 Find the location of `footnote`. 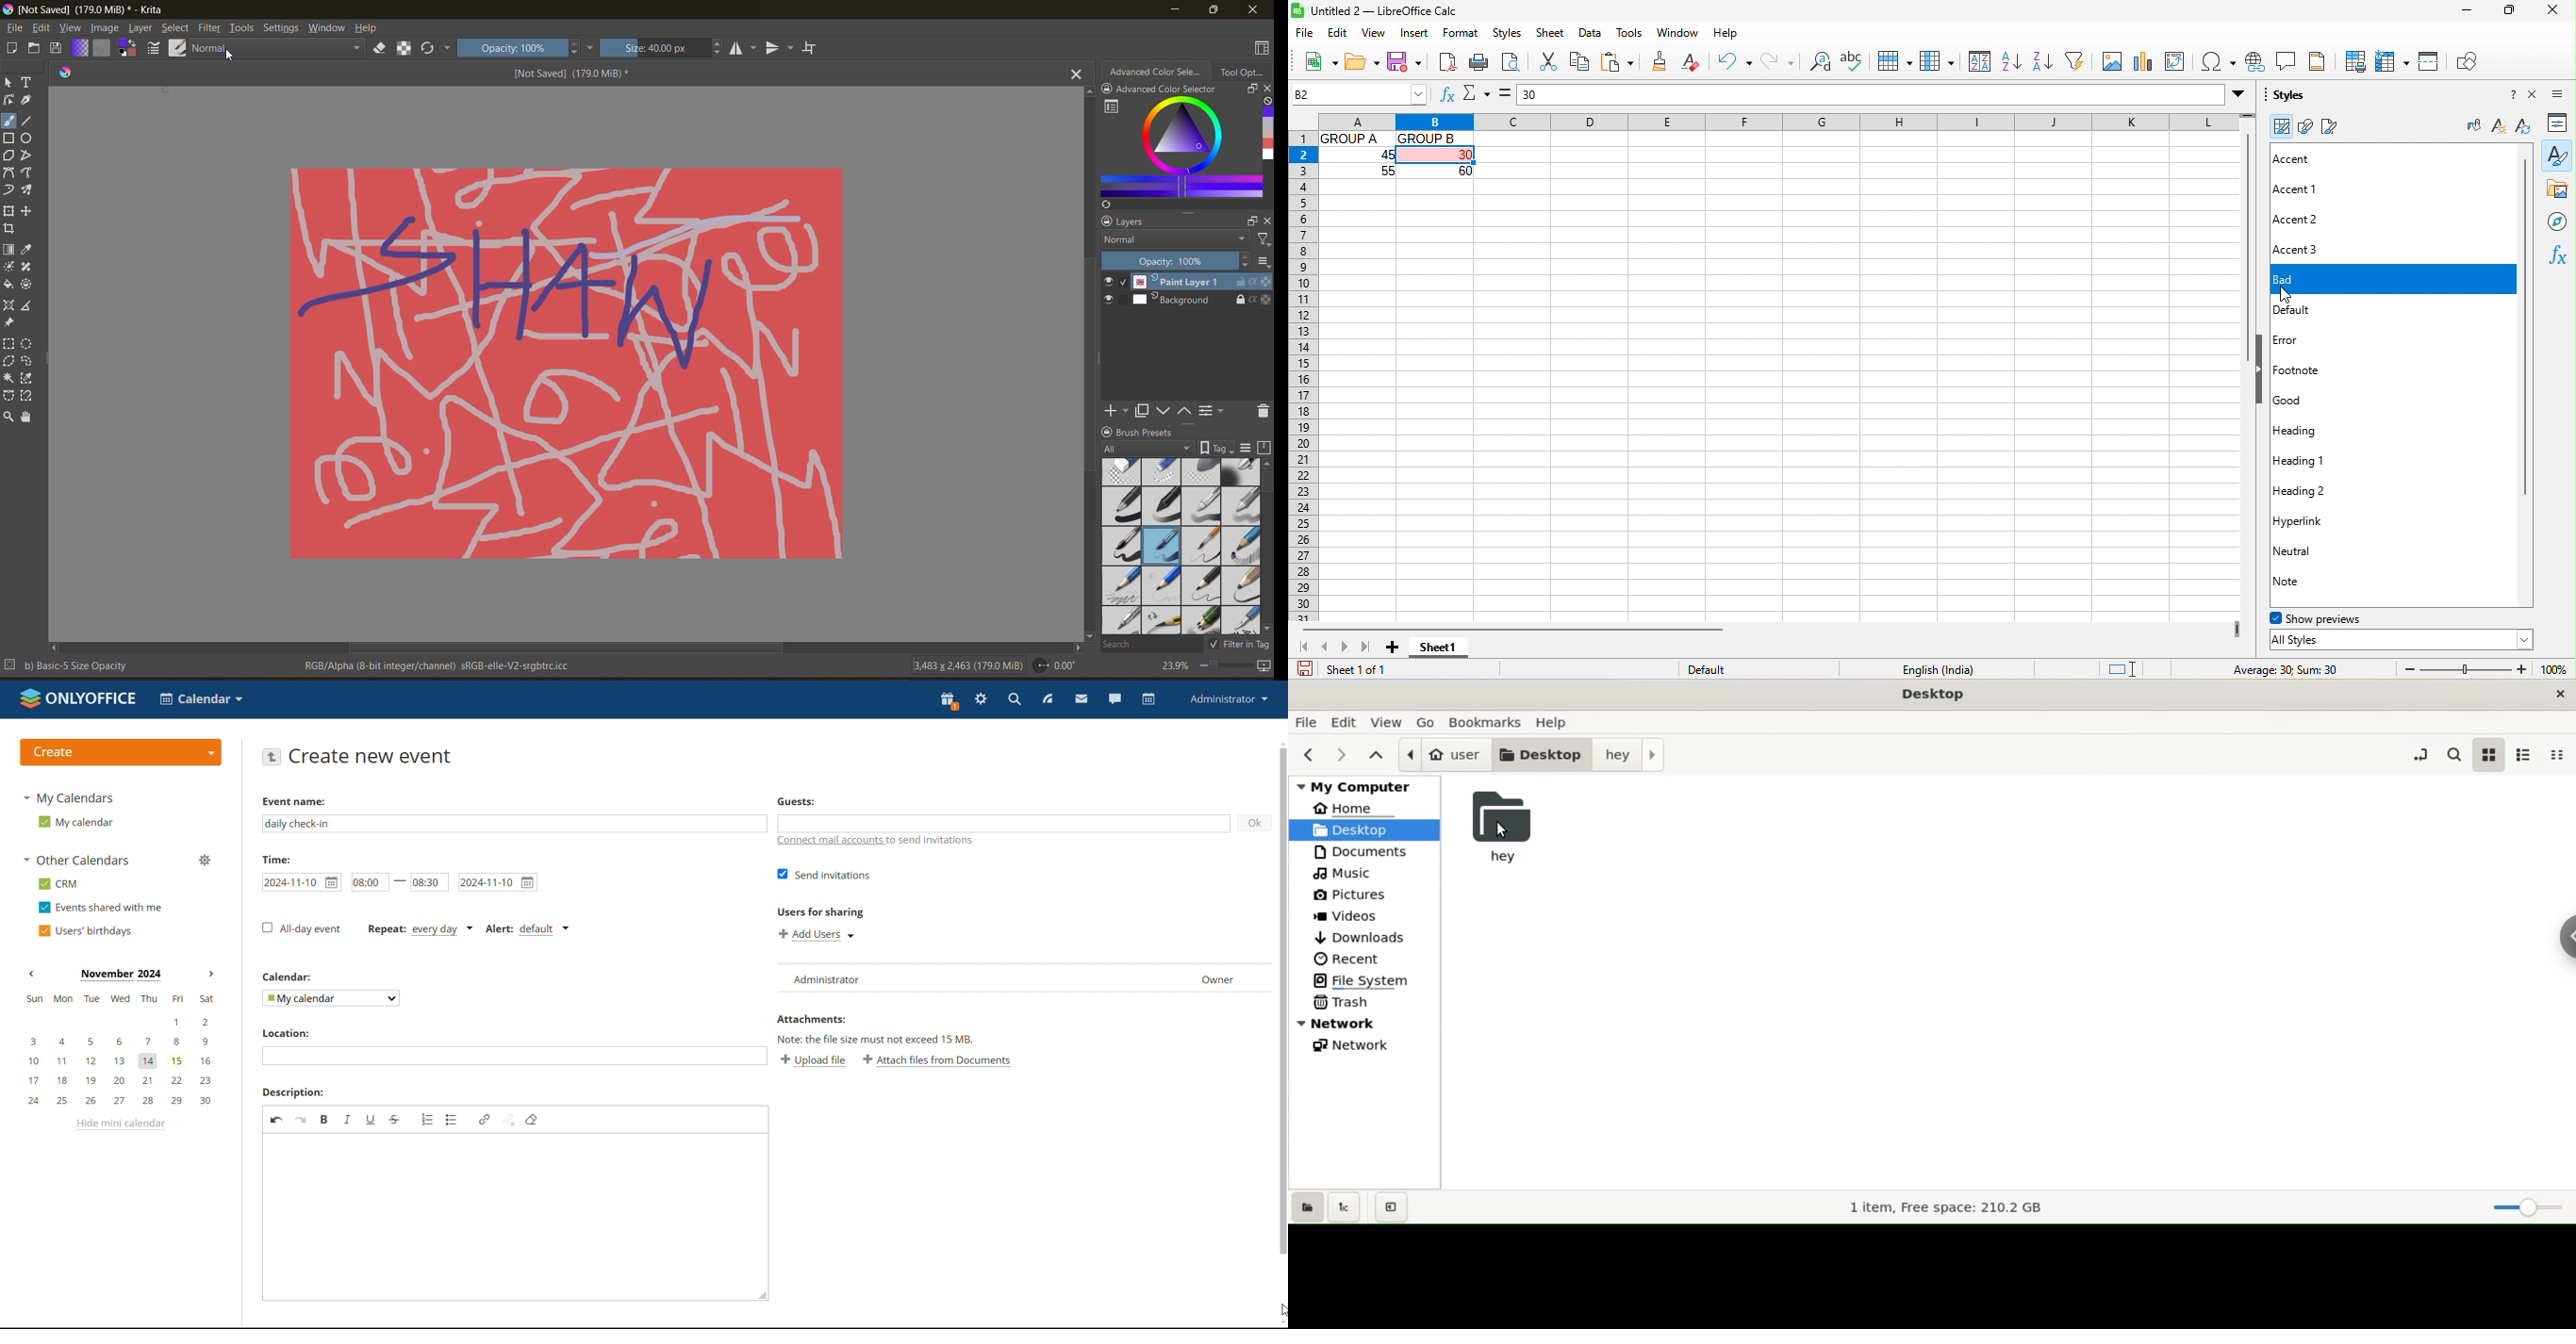

footnote is located at coordinates (2327, 372).